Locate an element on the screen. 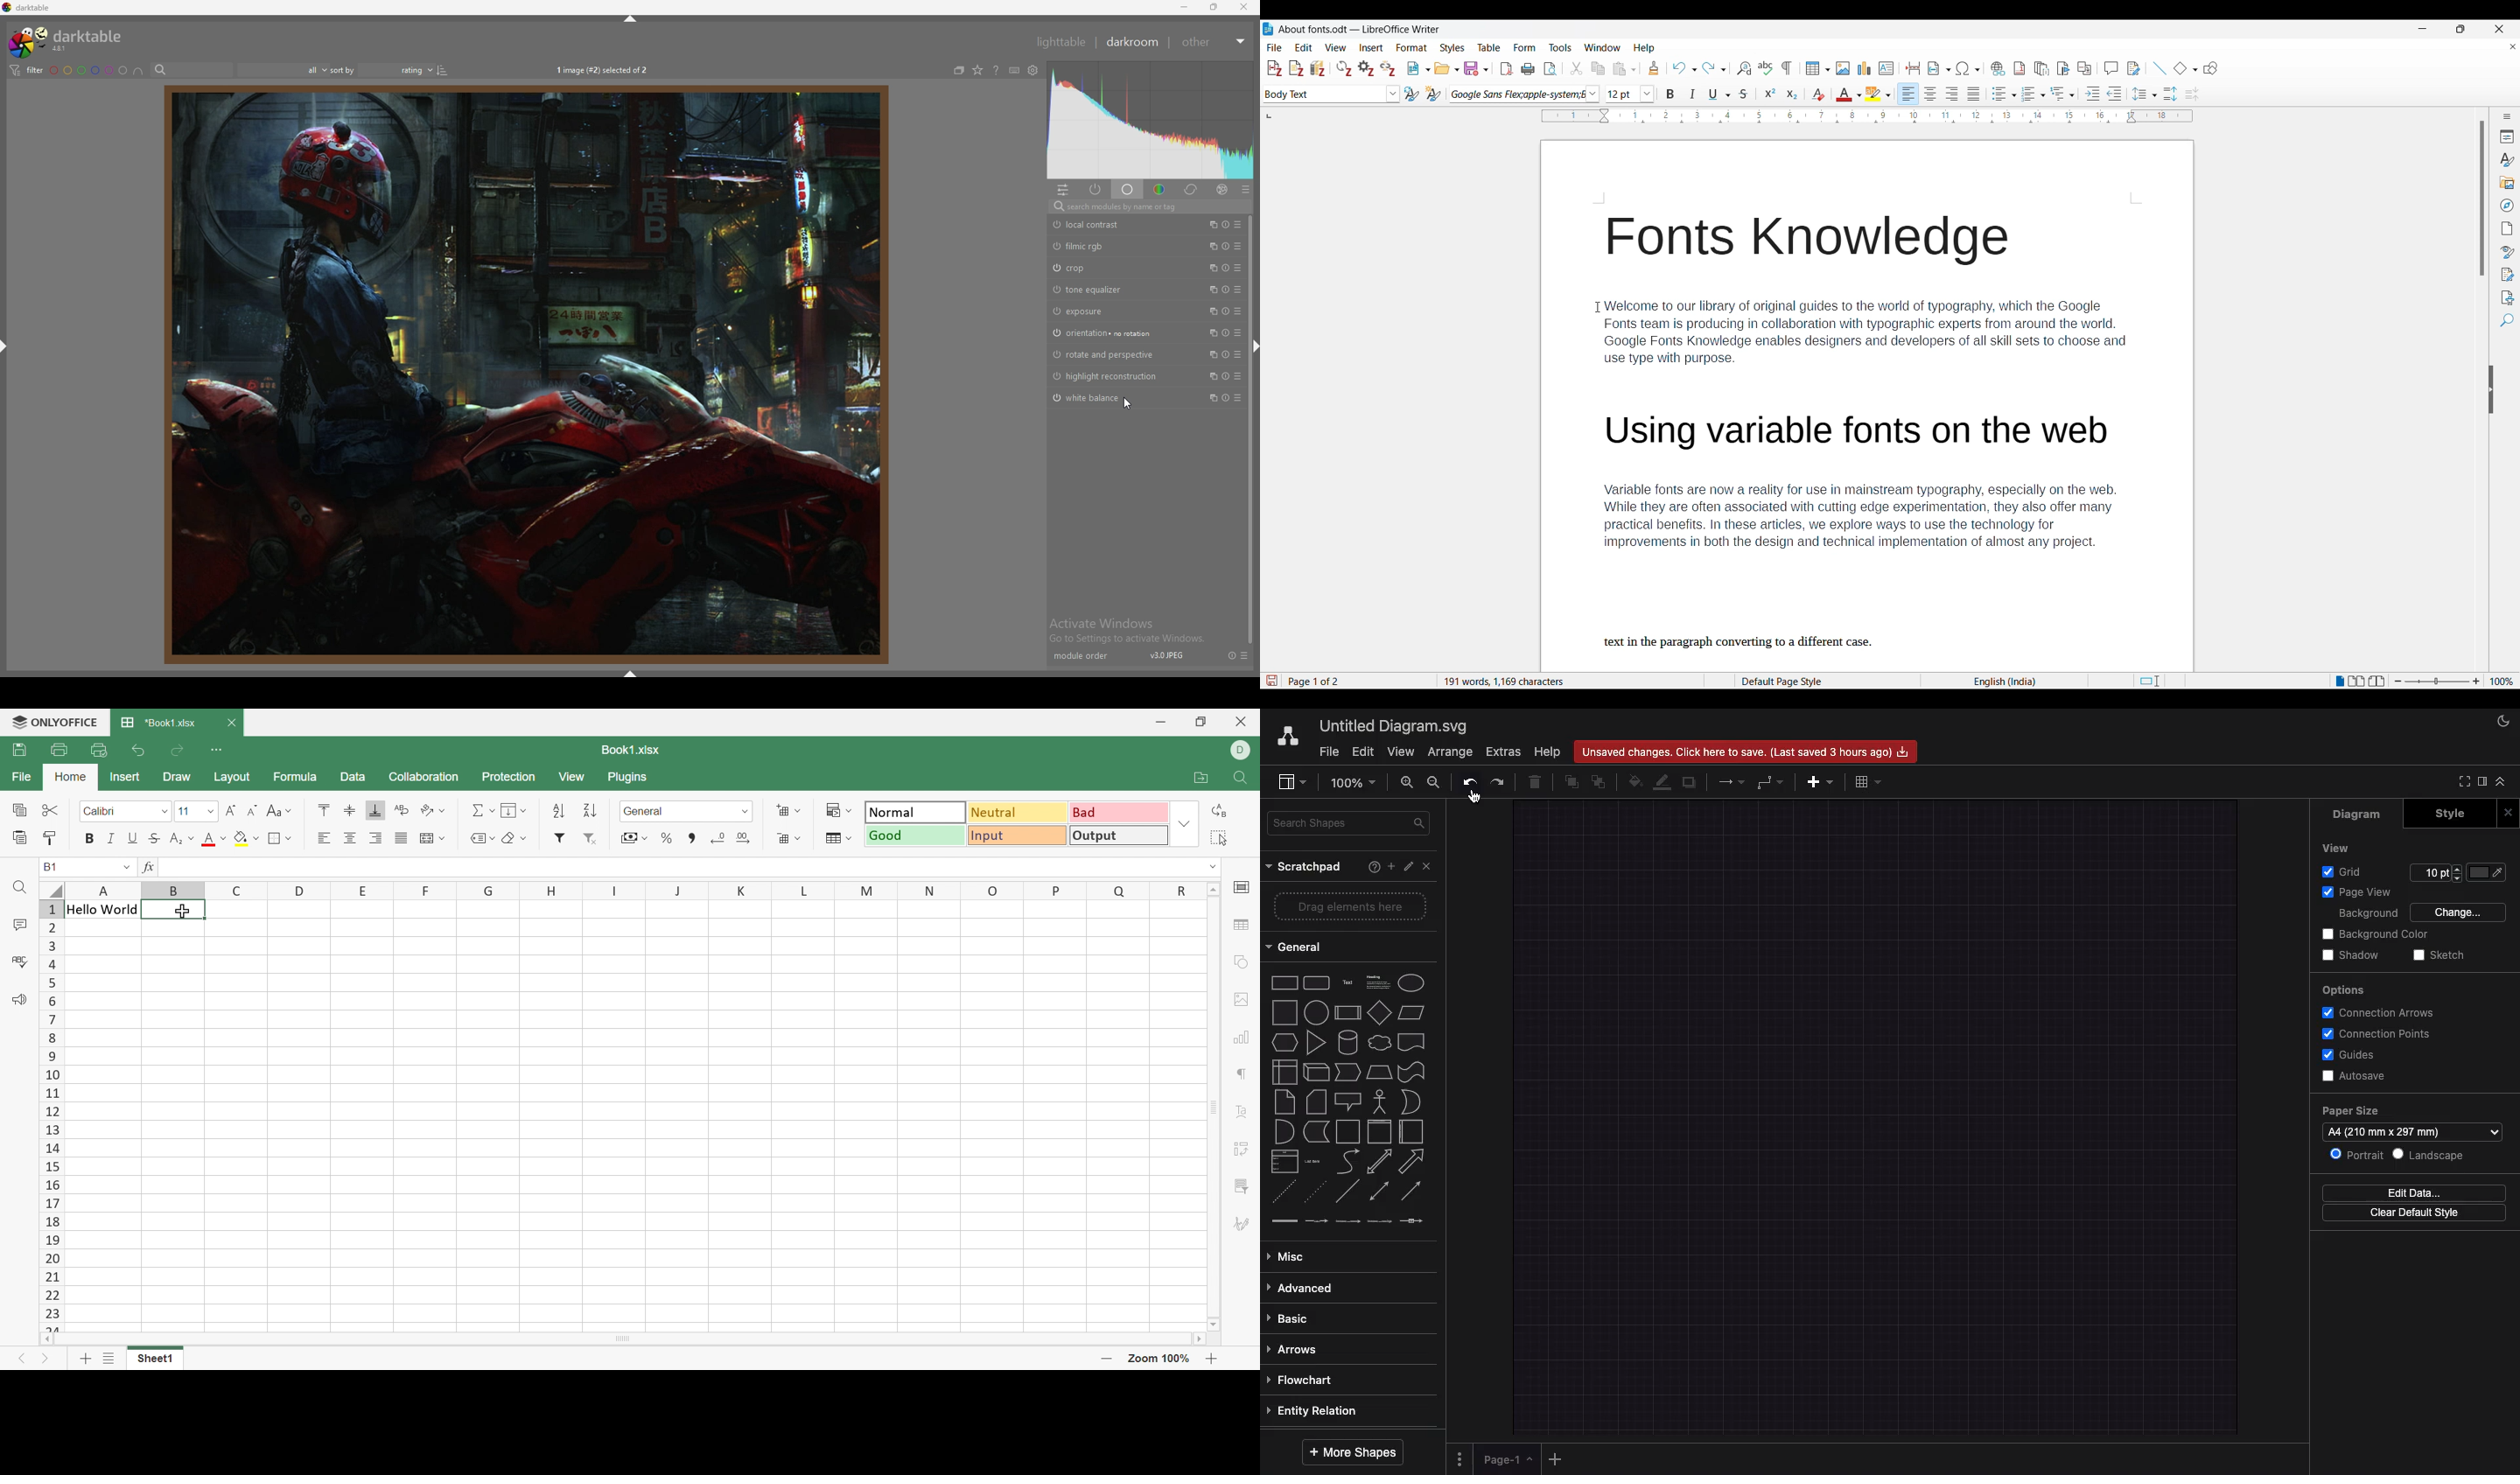  other is located at coordinates (1214, 42).